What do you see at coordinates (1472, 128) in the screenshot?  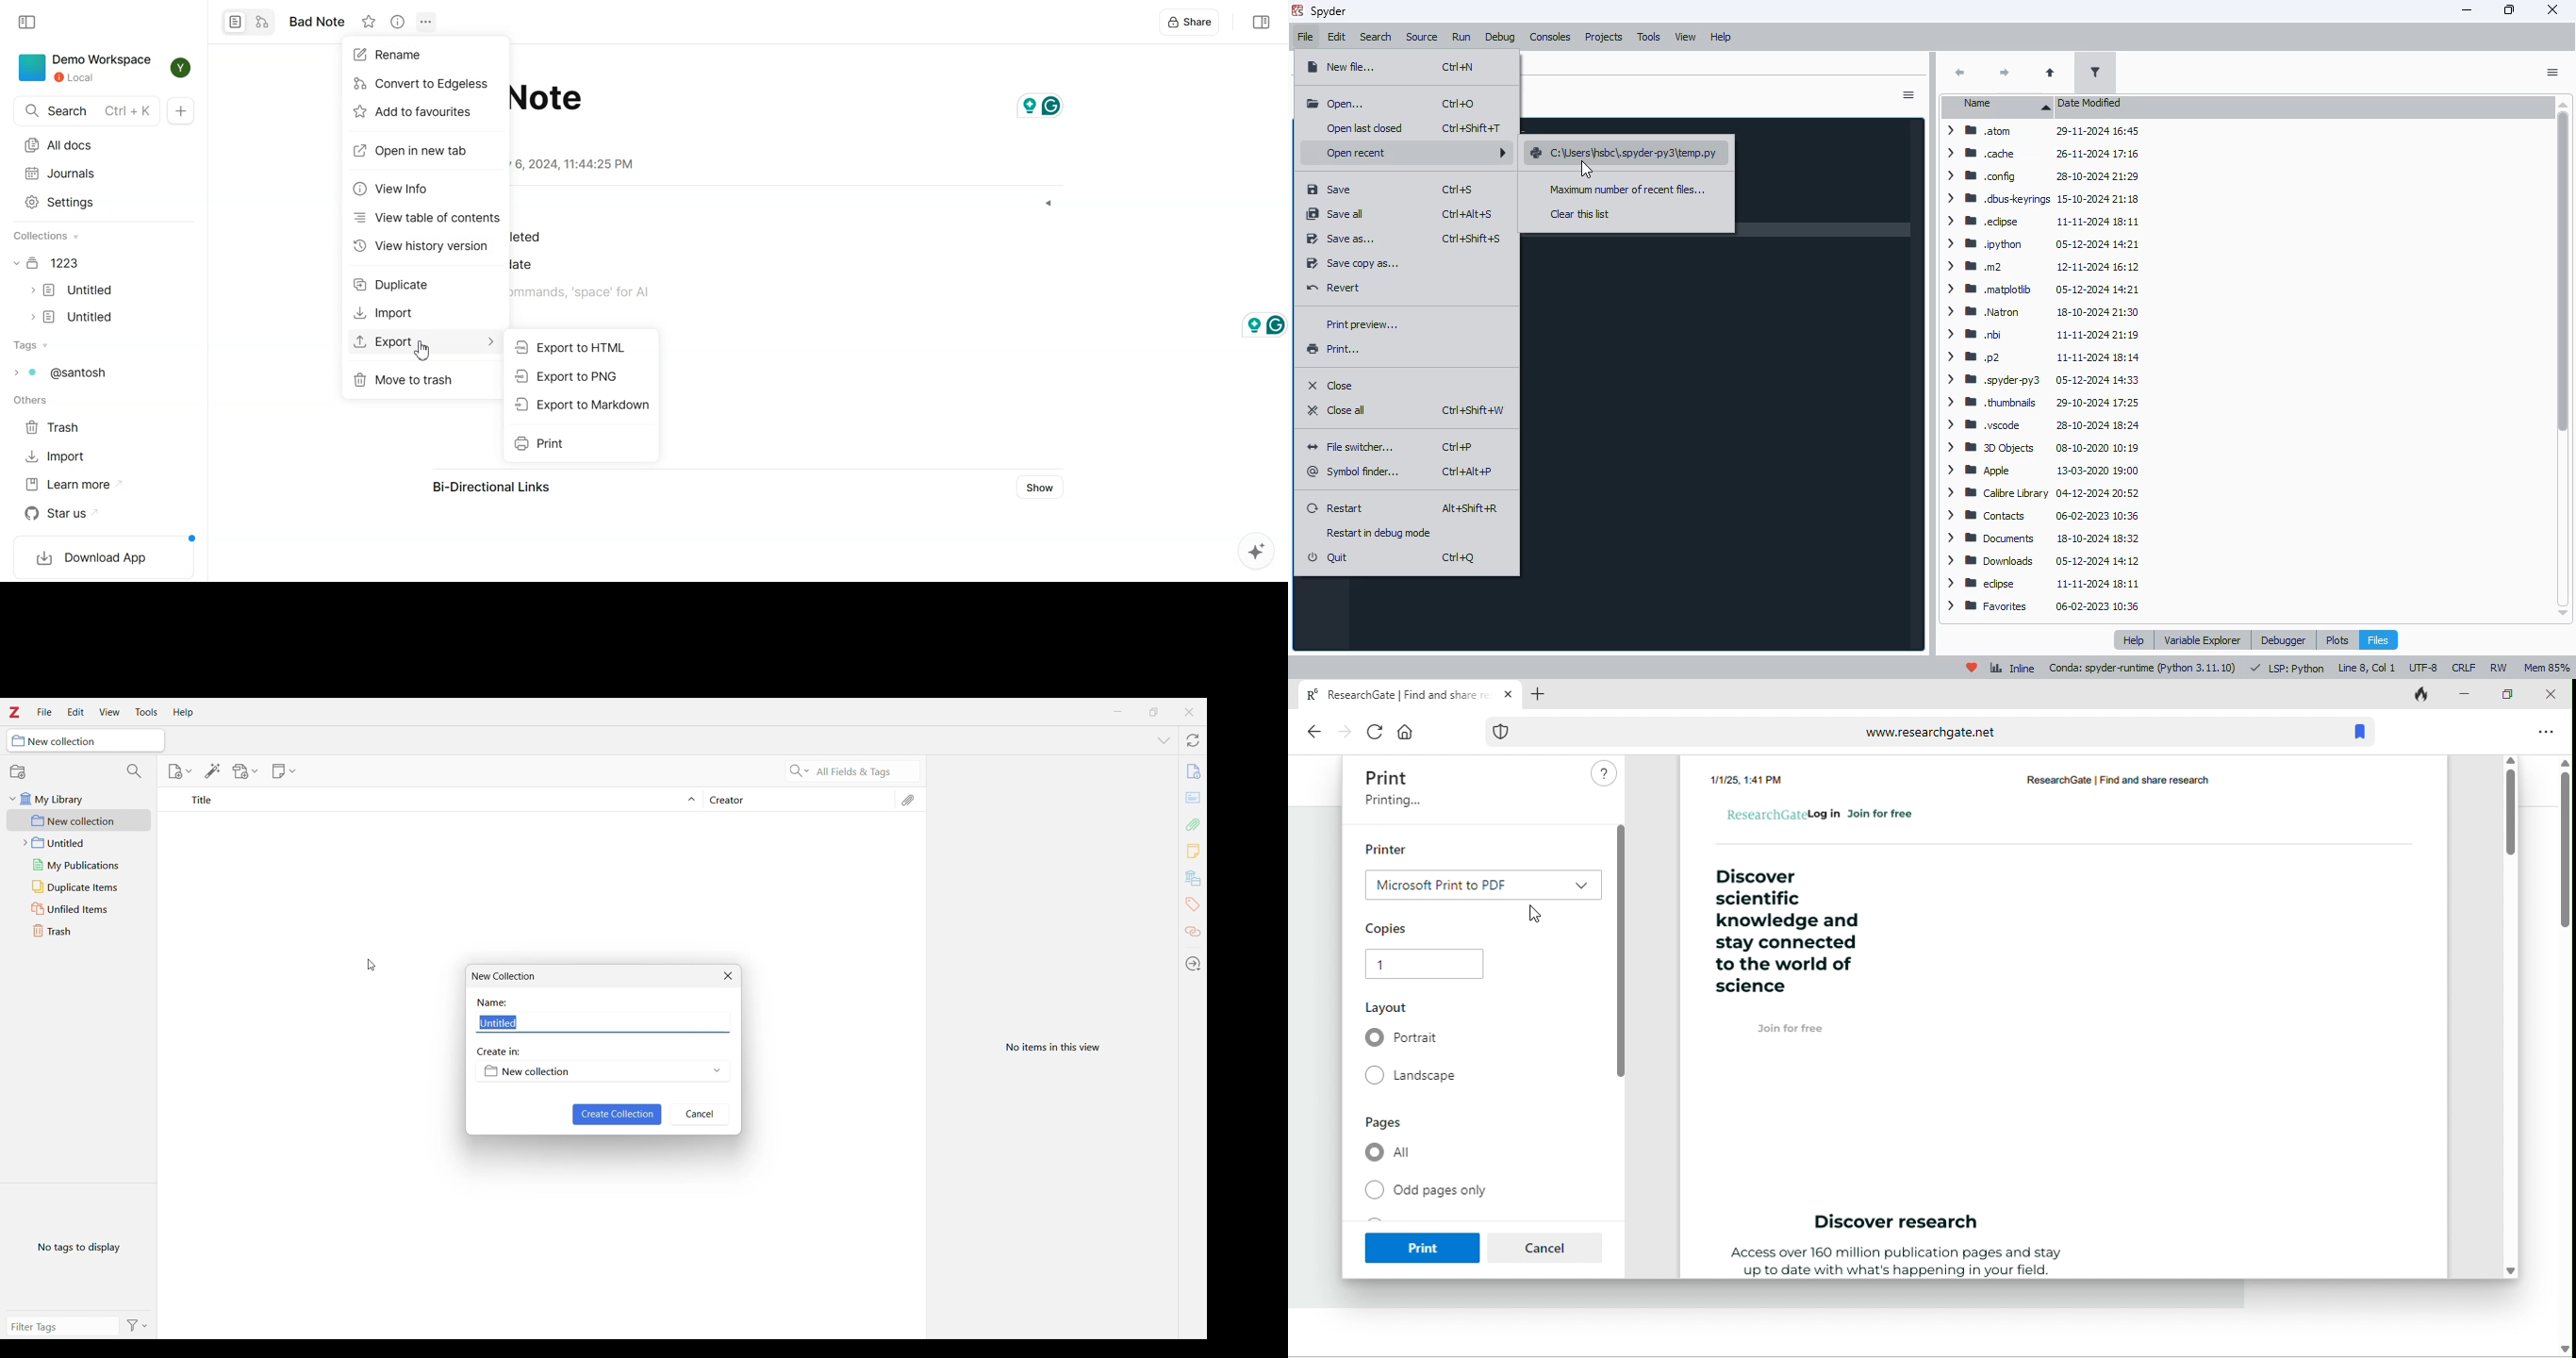 I see `shortcut for open last closed` at bounding box center [1472, 128].